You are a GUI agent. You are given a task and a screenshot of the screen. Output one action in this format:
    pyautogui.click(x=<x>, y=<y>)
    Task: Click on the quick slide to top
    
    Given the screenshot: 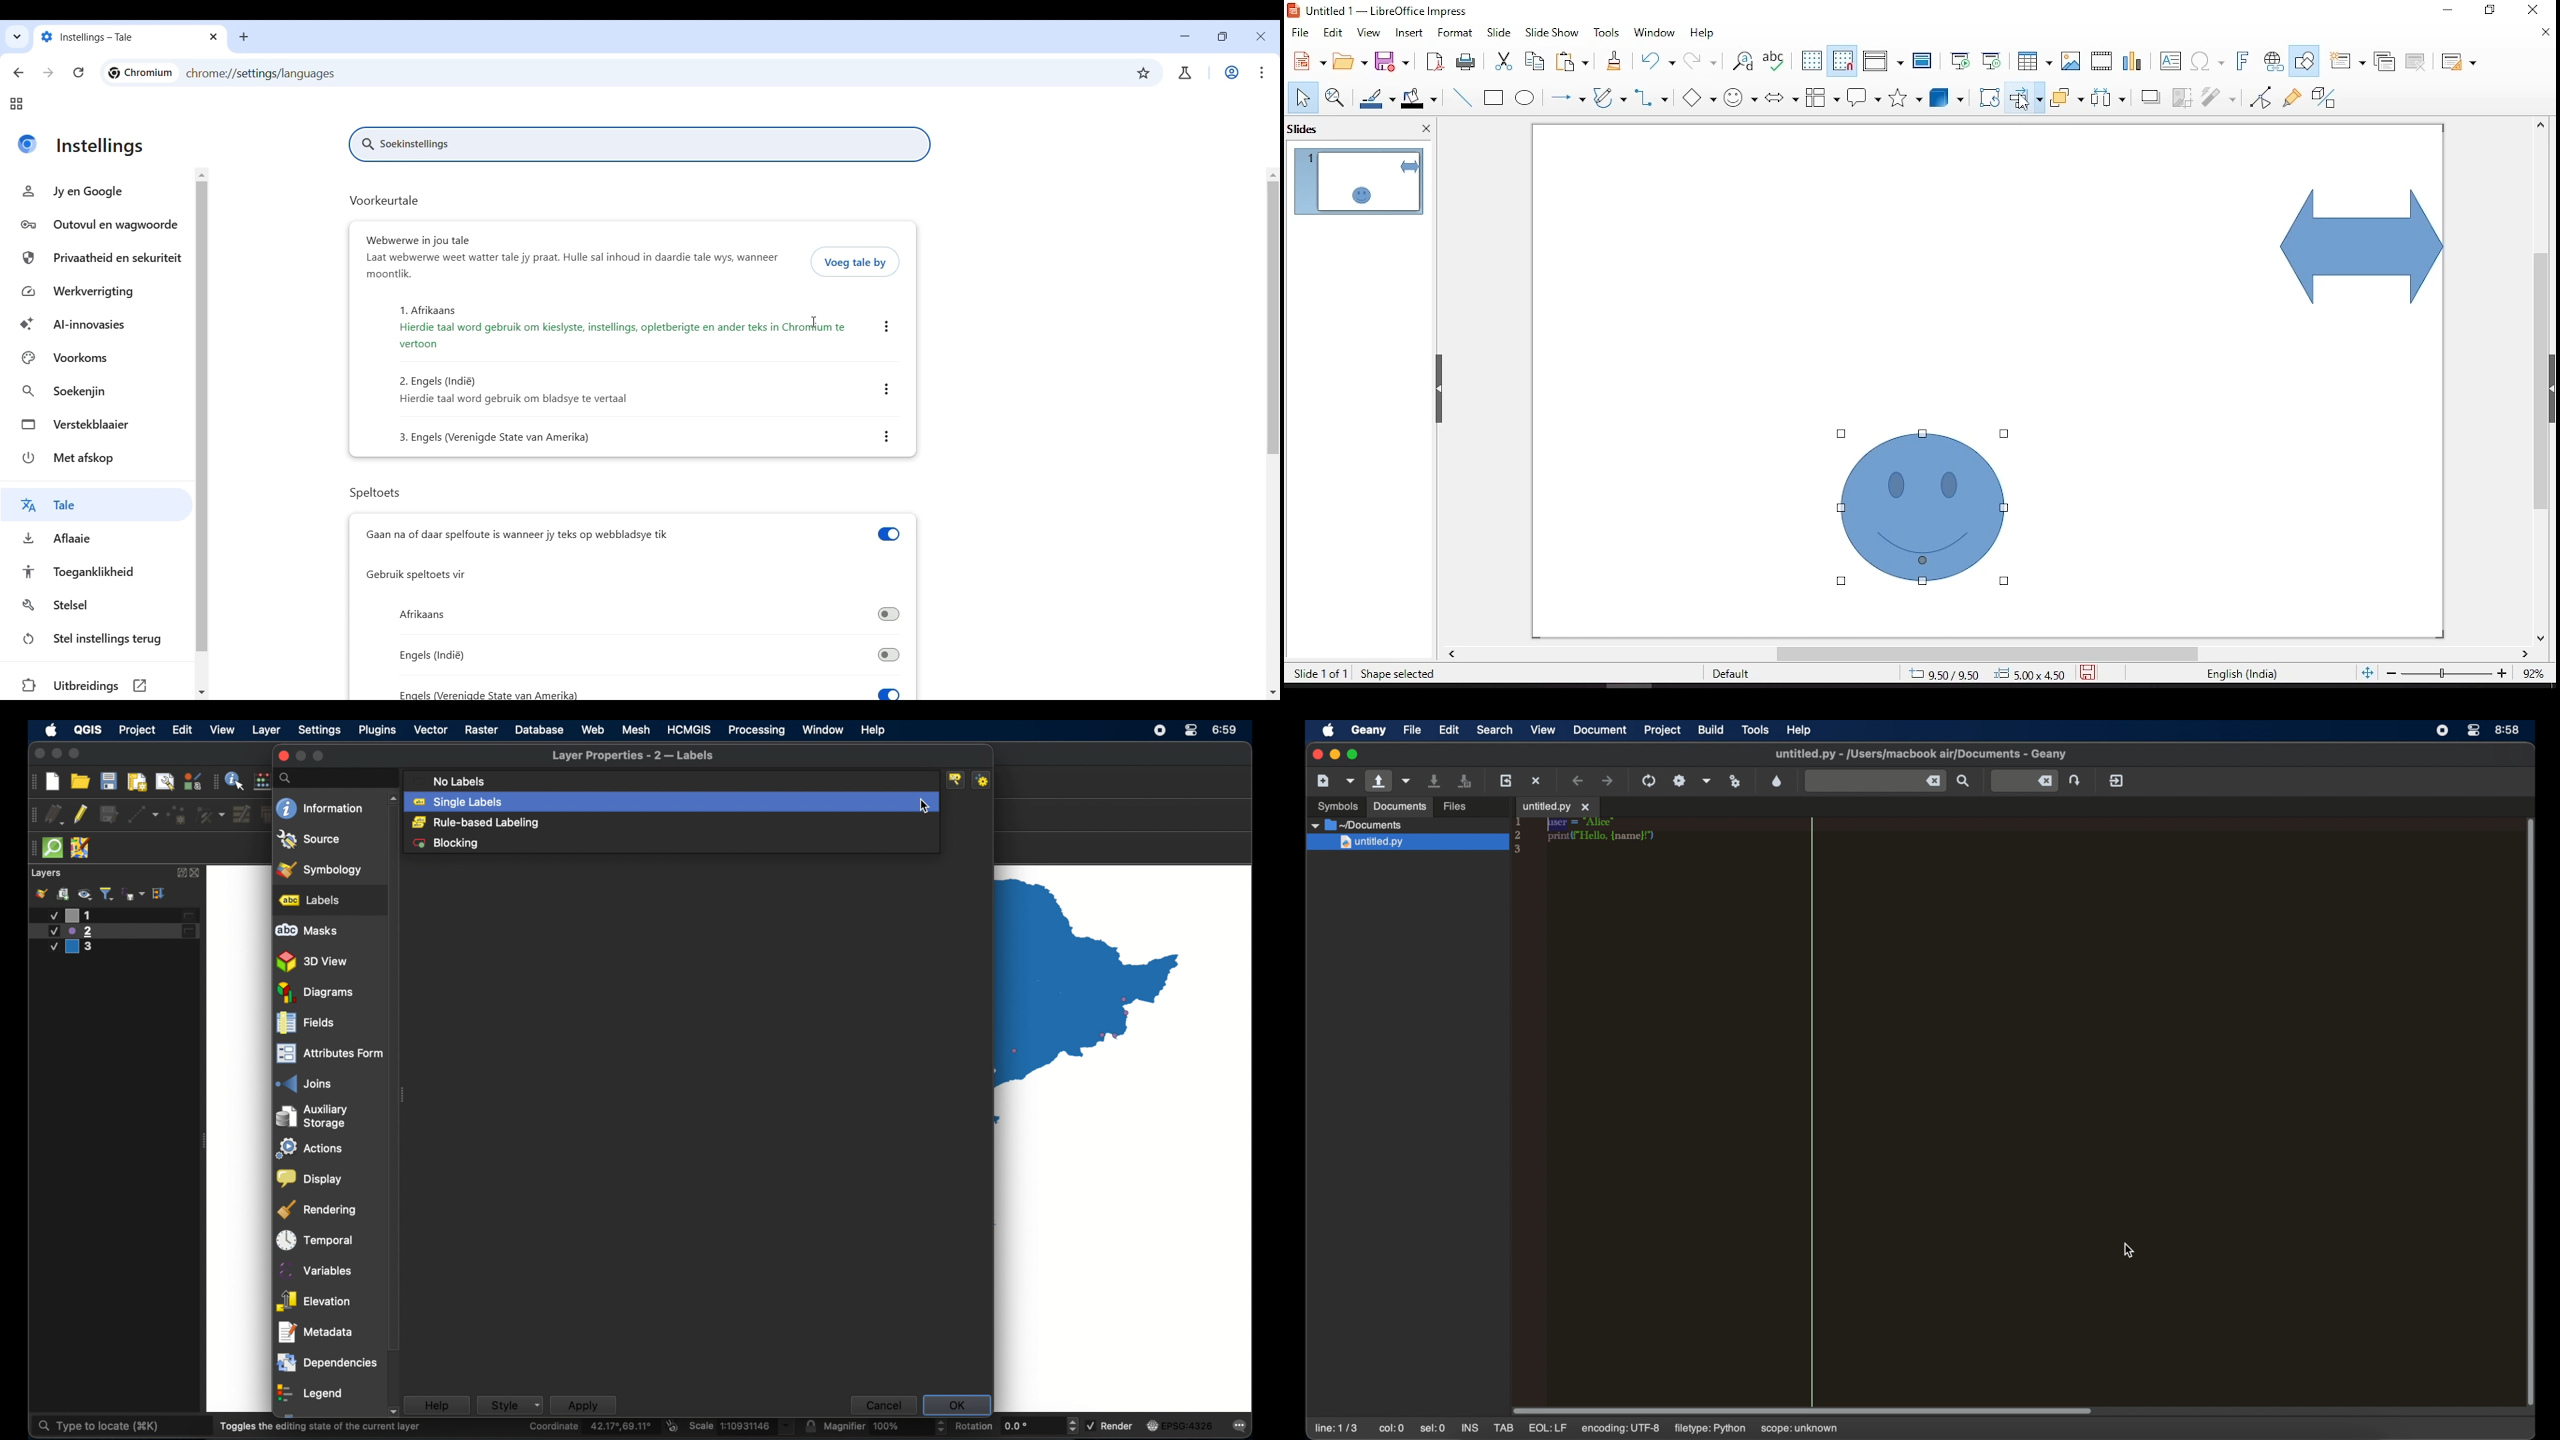 What is the action you would take?
    pyautogui.click(x=205, y=173)
    